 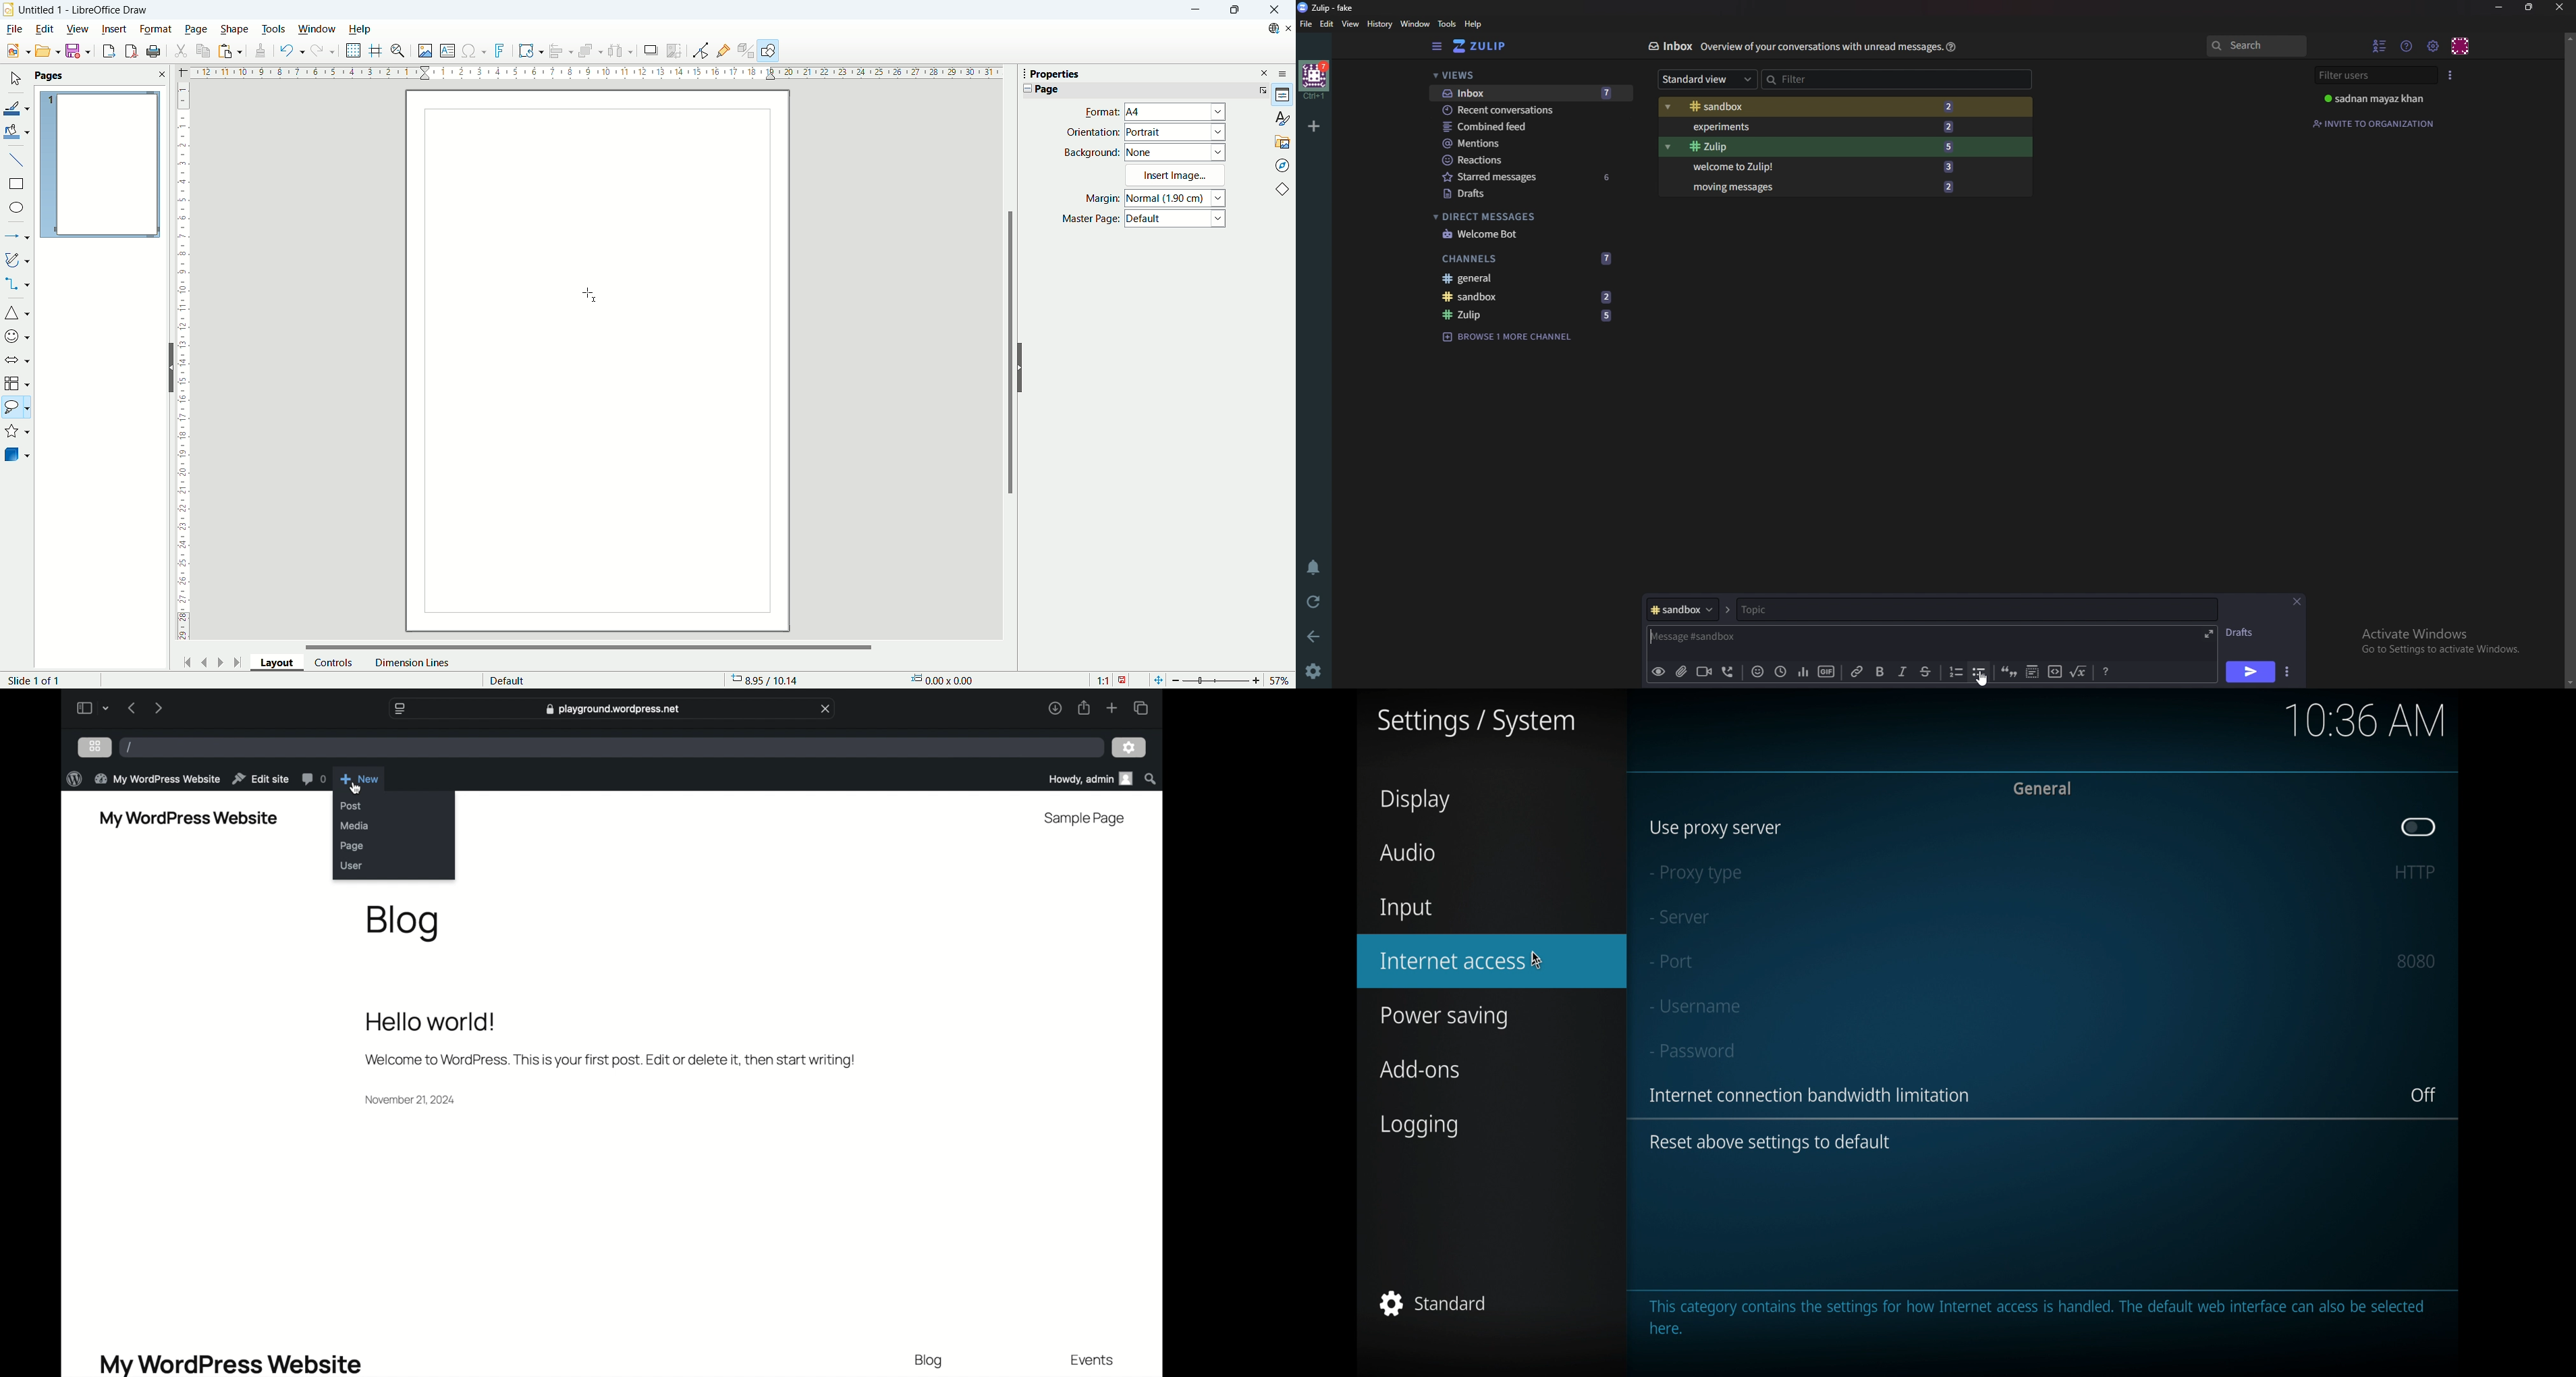 What do you see at coordinates (1527, 296) in the screenshot?
I see `Sandbox` at bounding box center [1527, 296].